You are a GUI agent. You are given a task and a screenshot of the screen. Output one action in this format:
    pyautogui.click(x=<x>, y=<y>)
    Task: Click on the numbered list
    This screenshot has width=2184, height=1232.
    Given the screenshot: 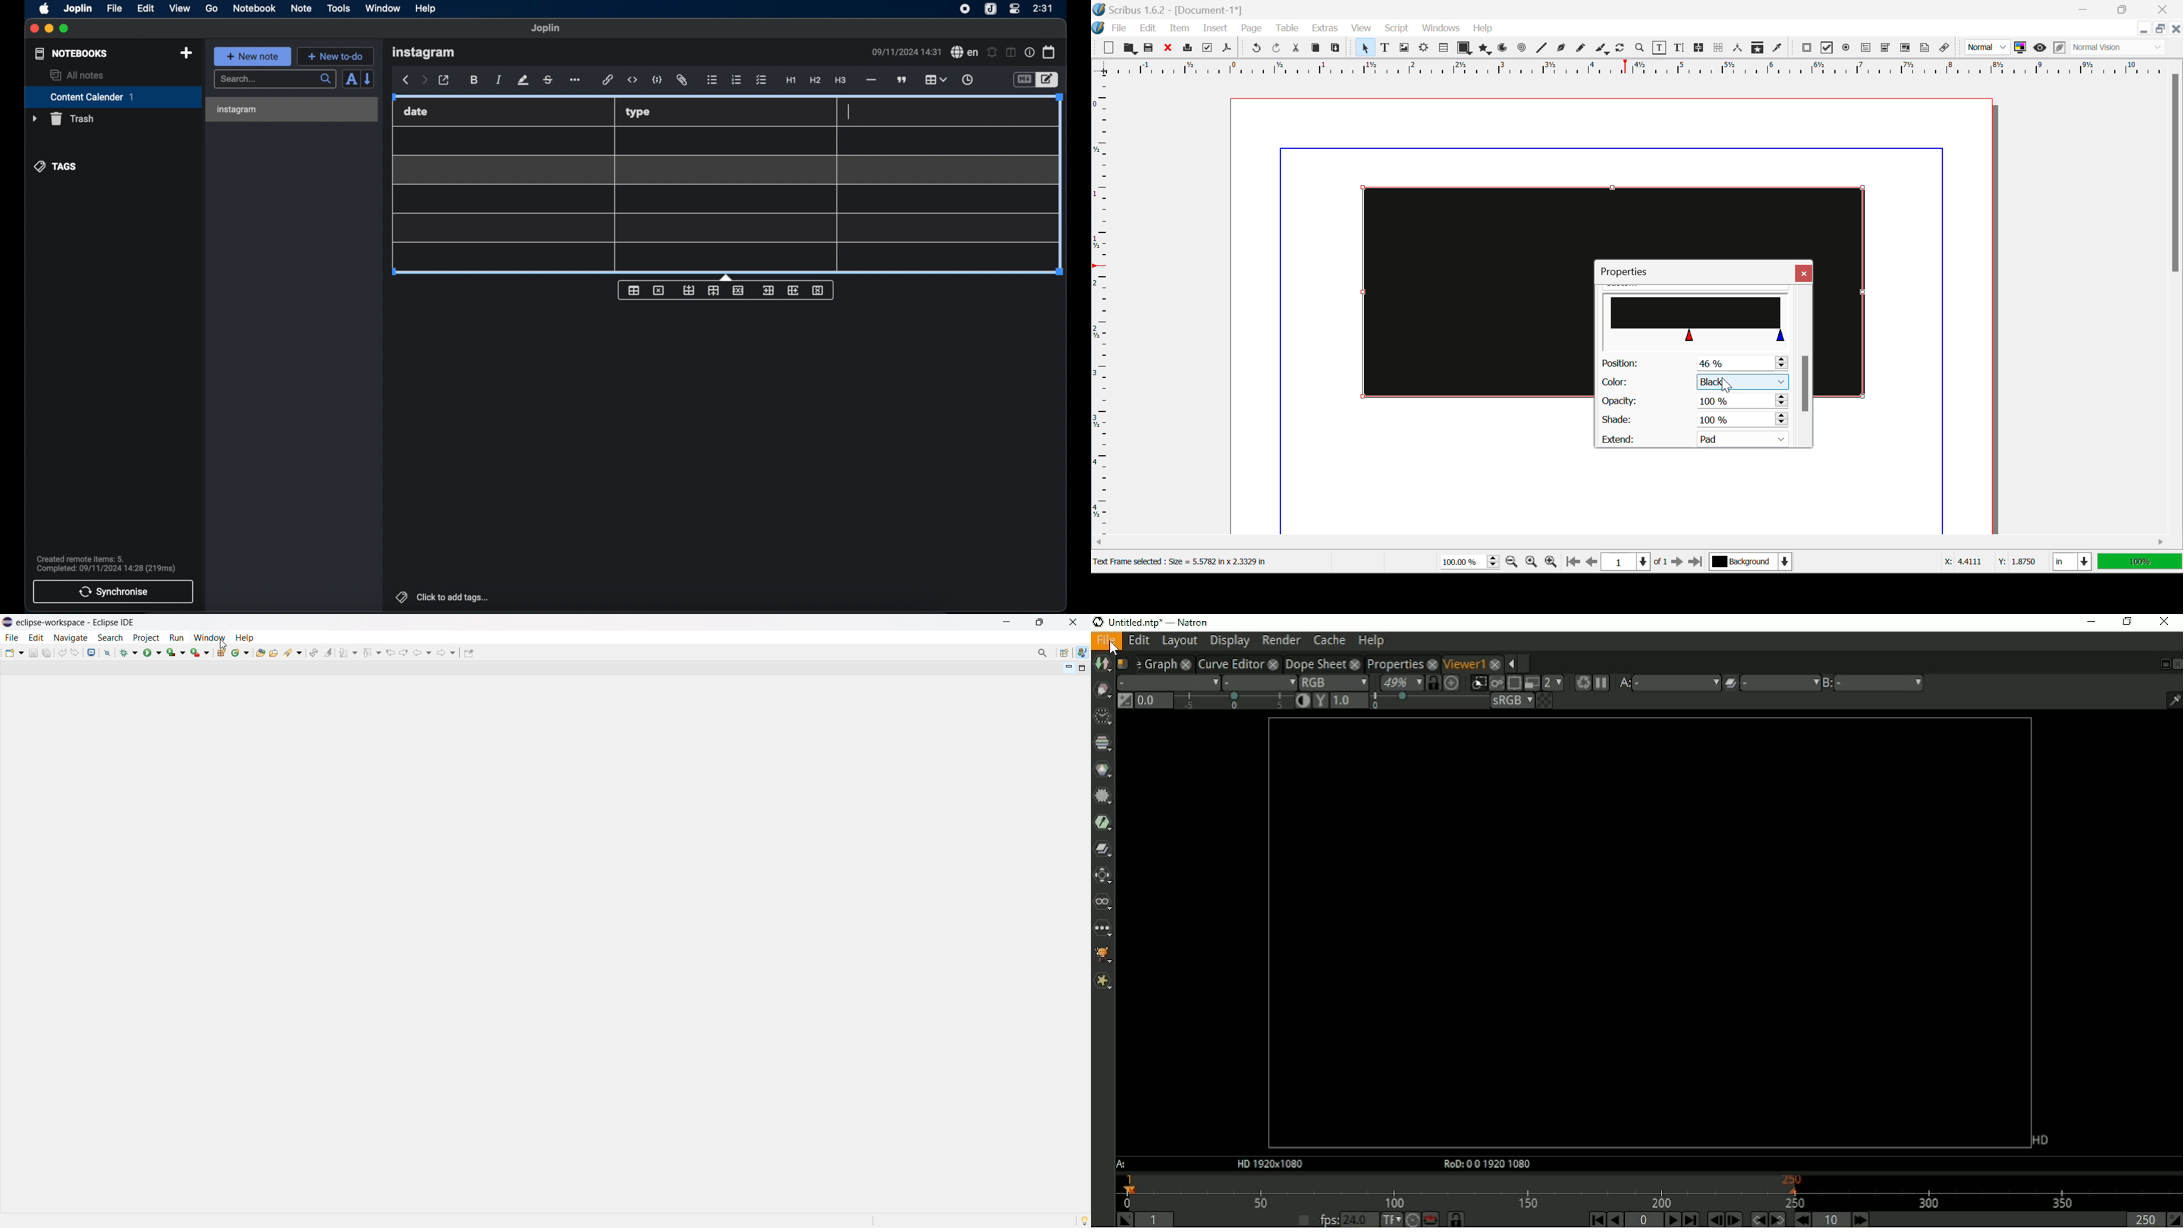 What is the action you would take?
    pyautogui.click(x=737, y=80)
    